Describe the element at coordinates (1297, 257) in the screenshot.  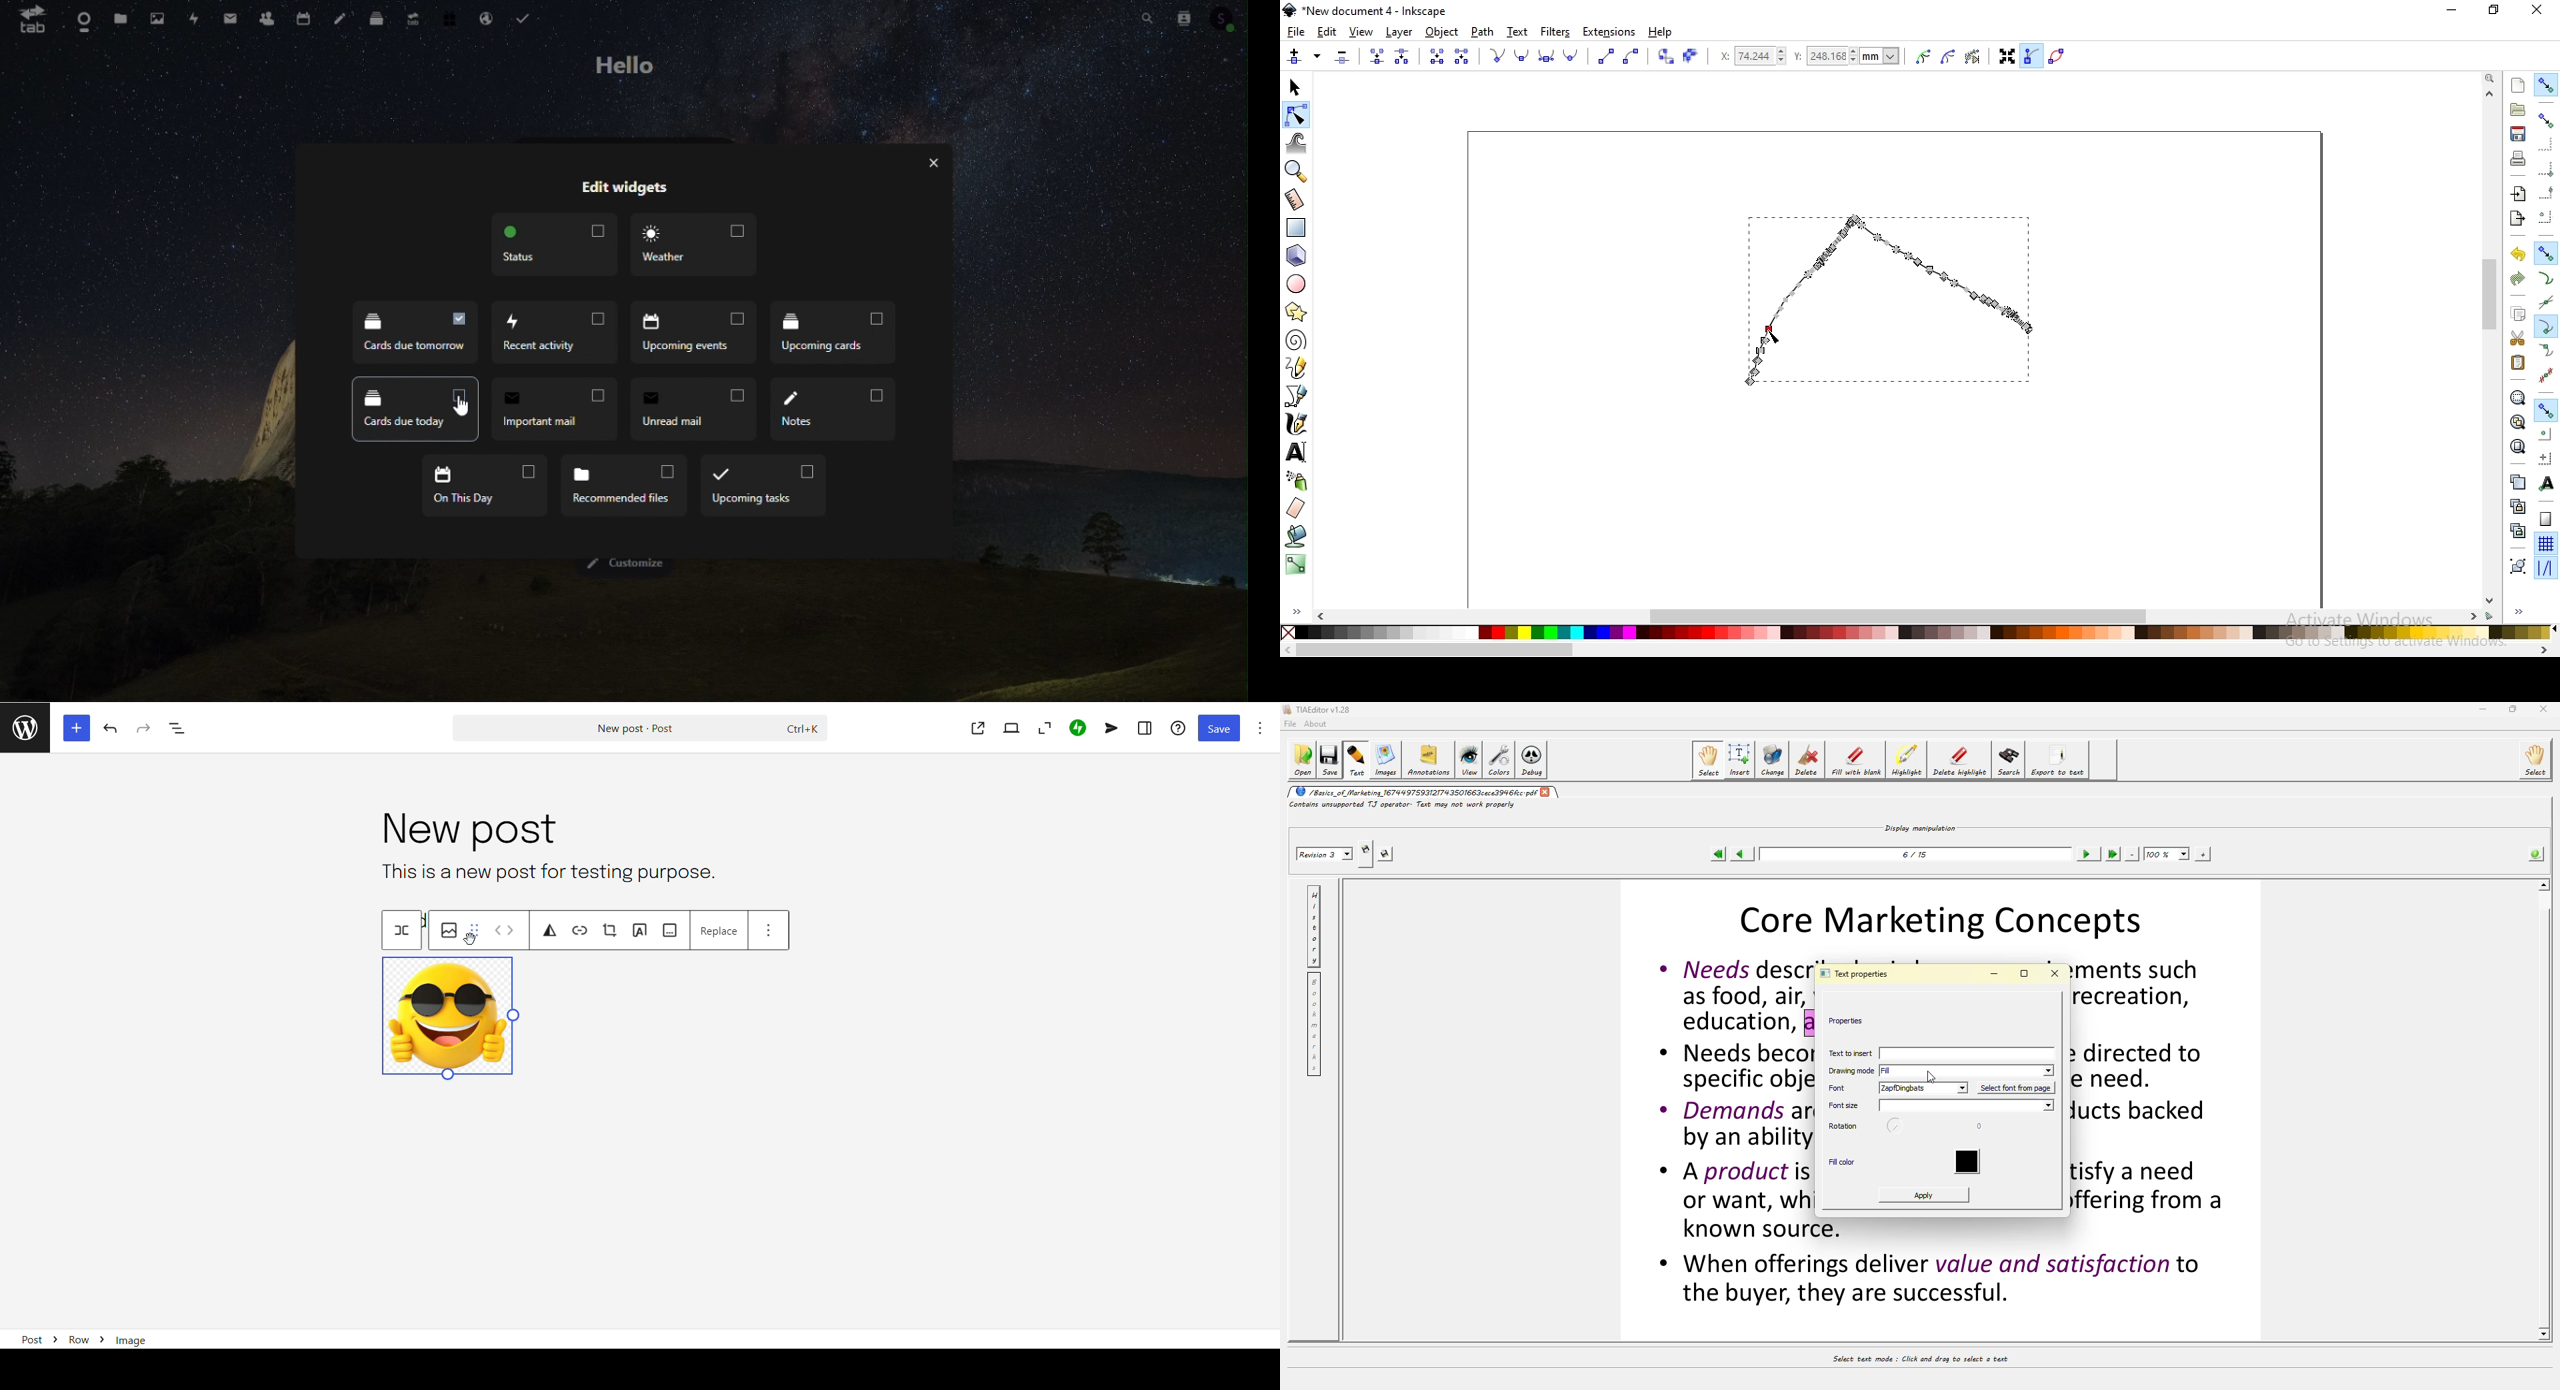
I see `create 3d objects` at that location.